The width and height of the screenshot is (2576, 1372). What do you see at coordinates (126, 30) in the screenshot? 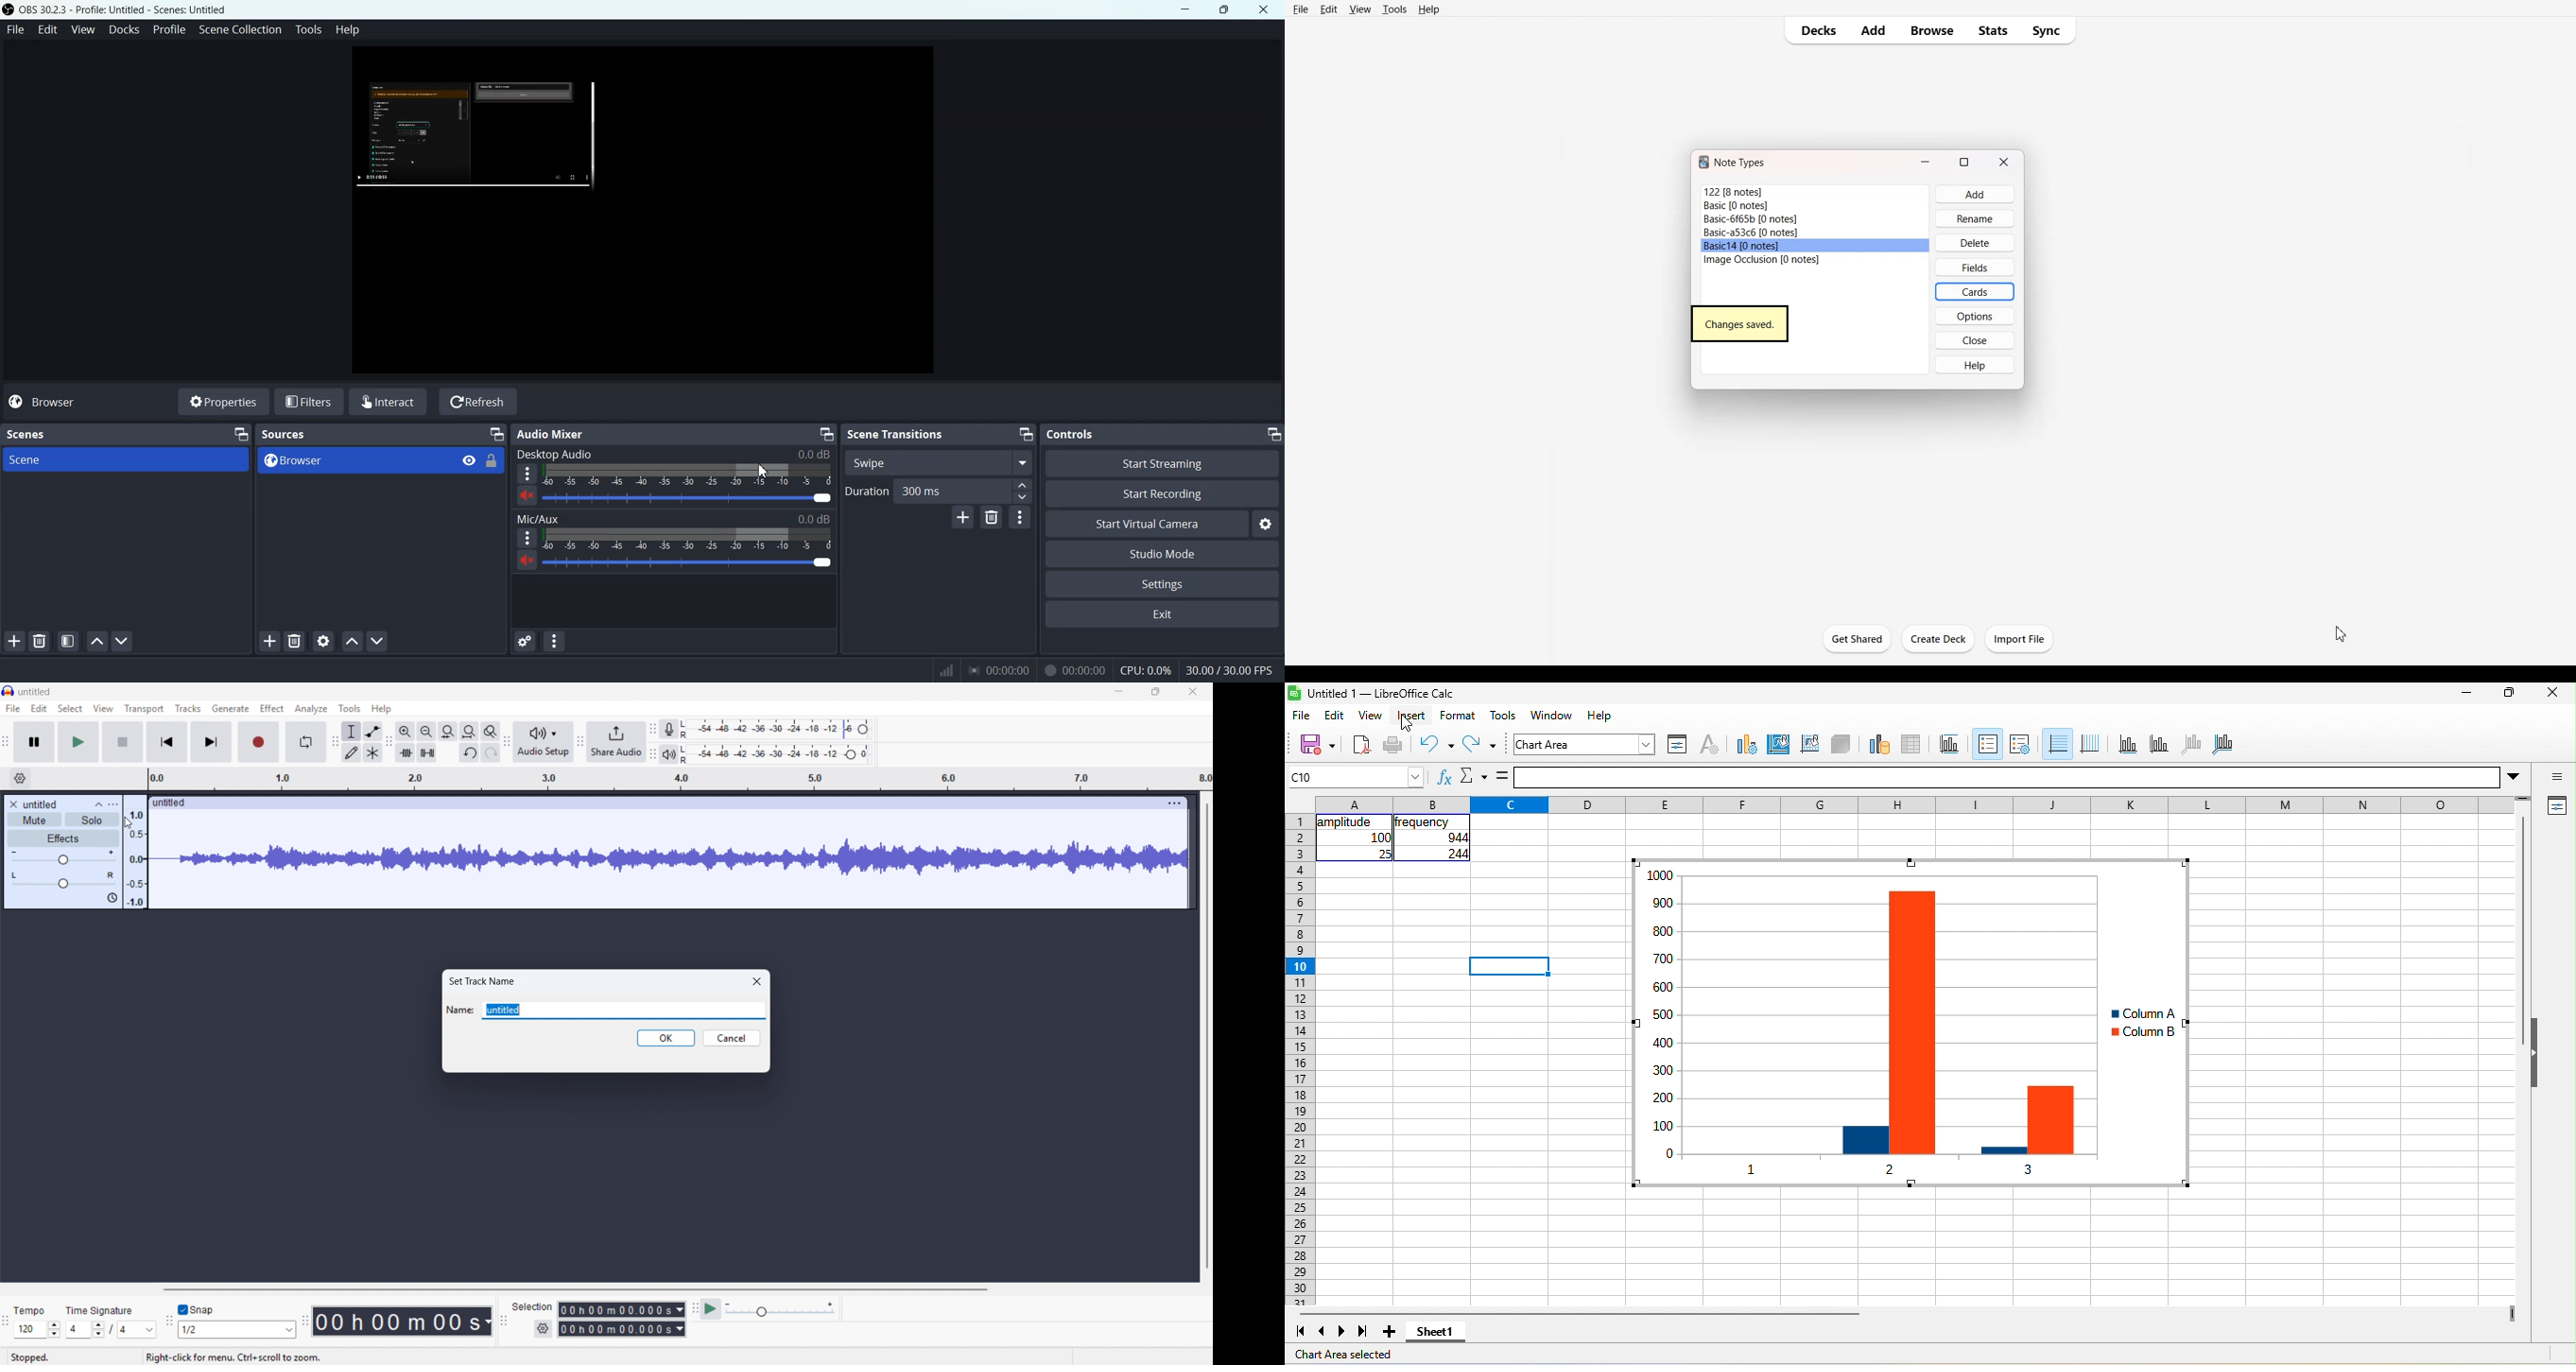
I see `Docks` at bounding box center [126, 30].